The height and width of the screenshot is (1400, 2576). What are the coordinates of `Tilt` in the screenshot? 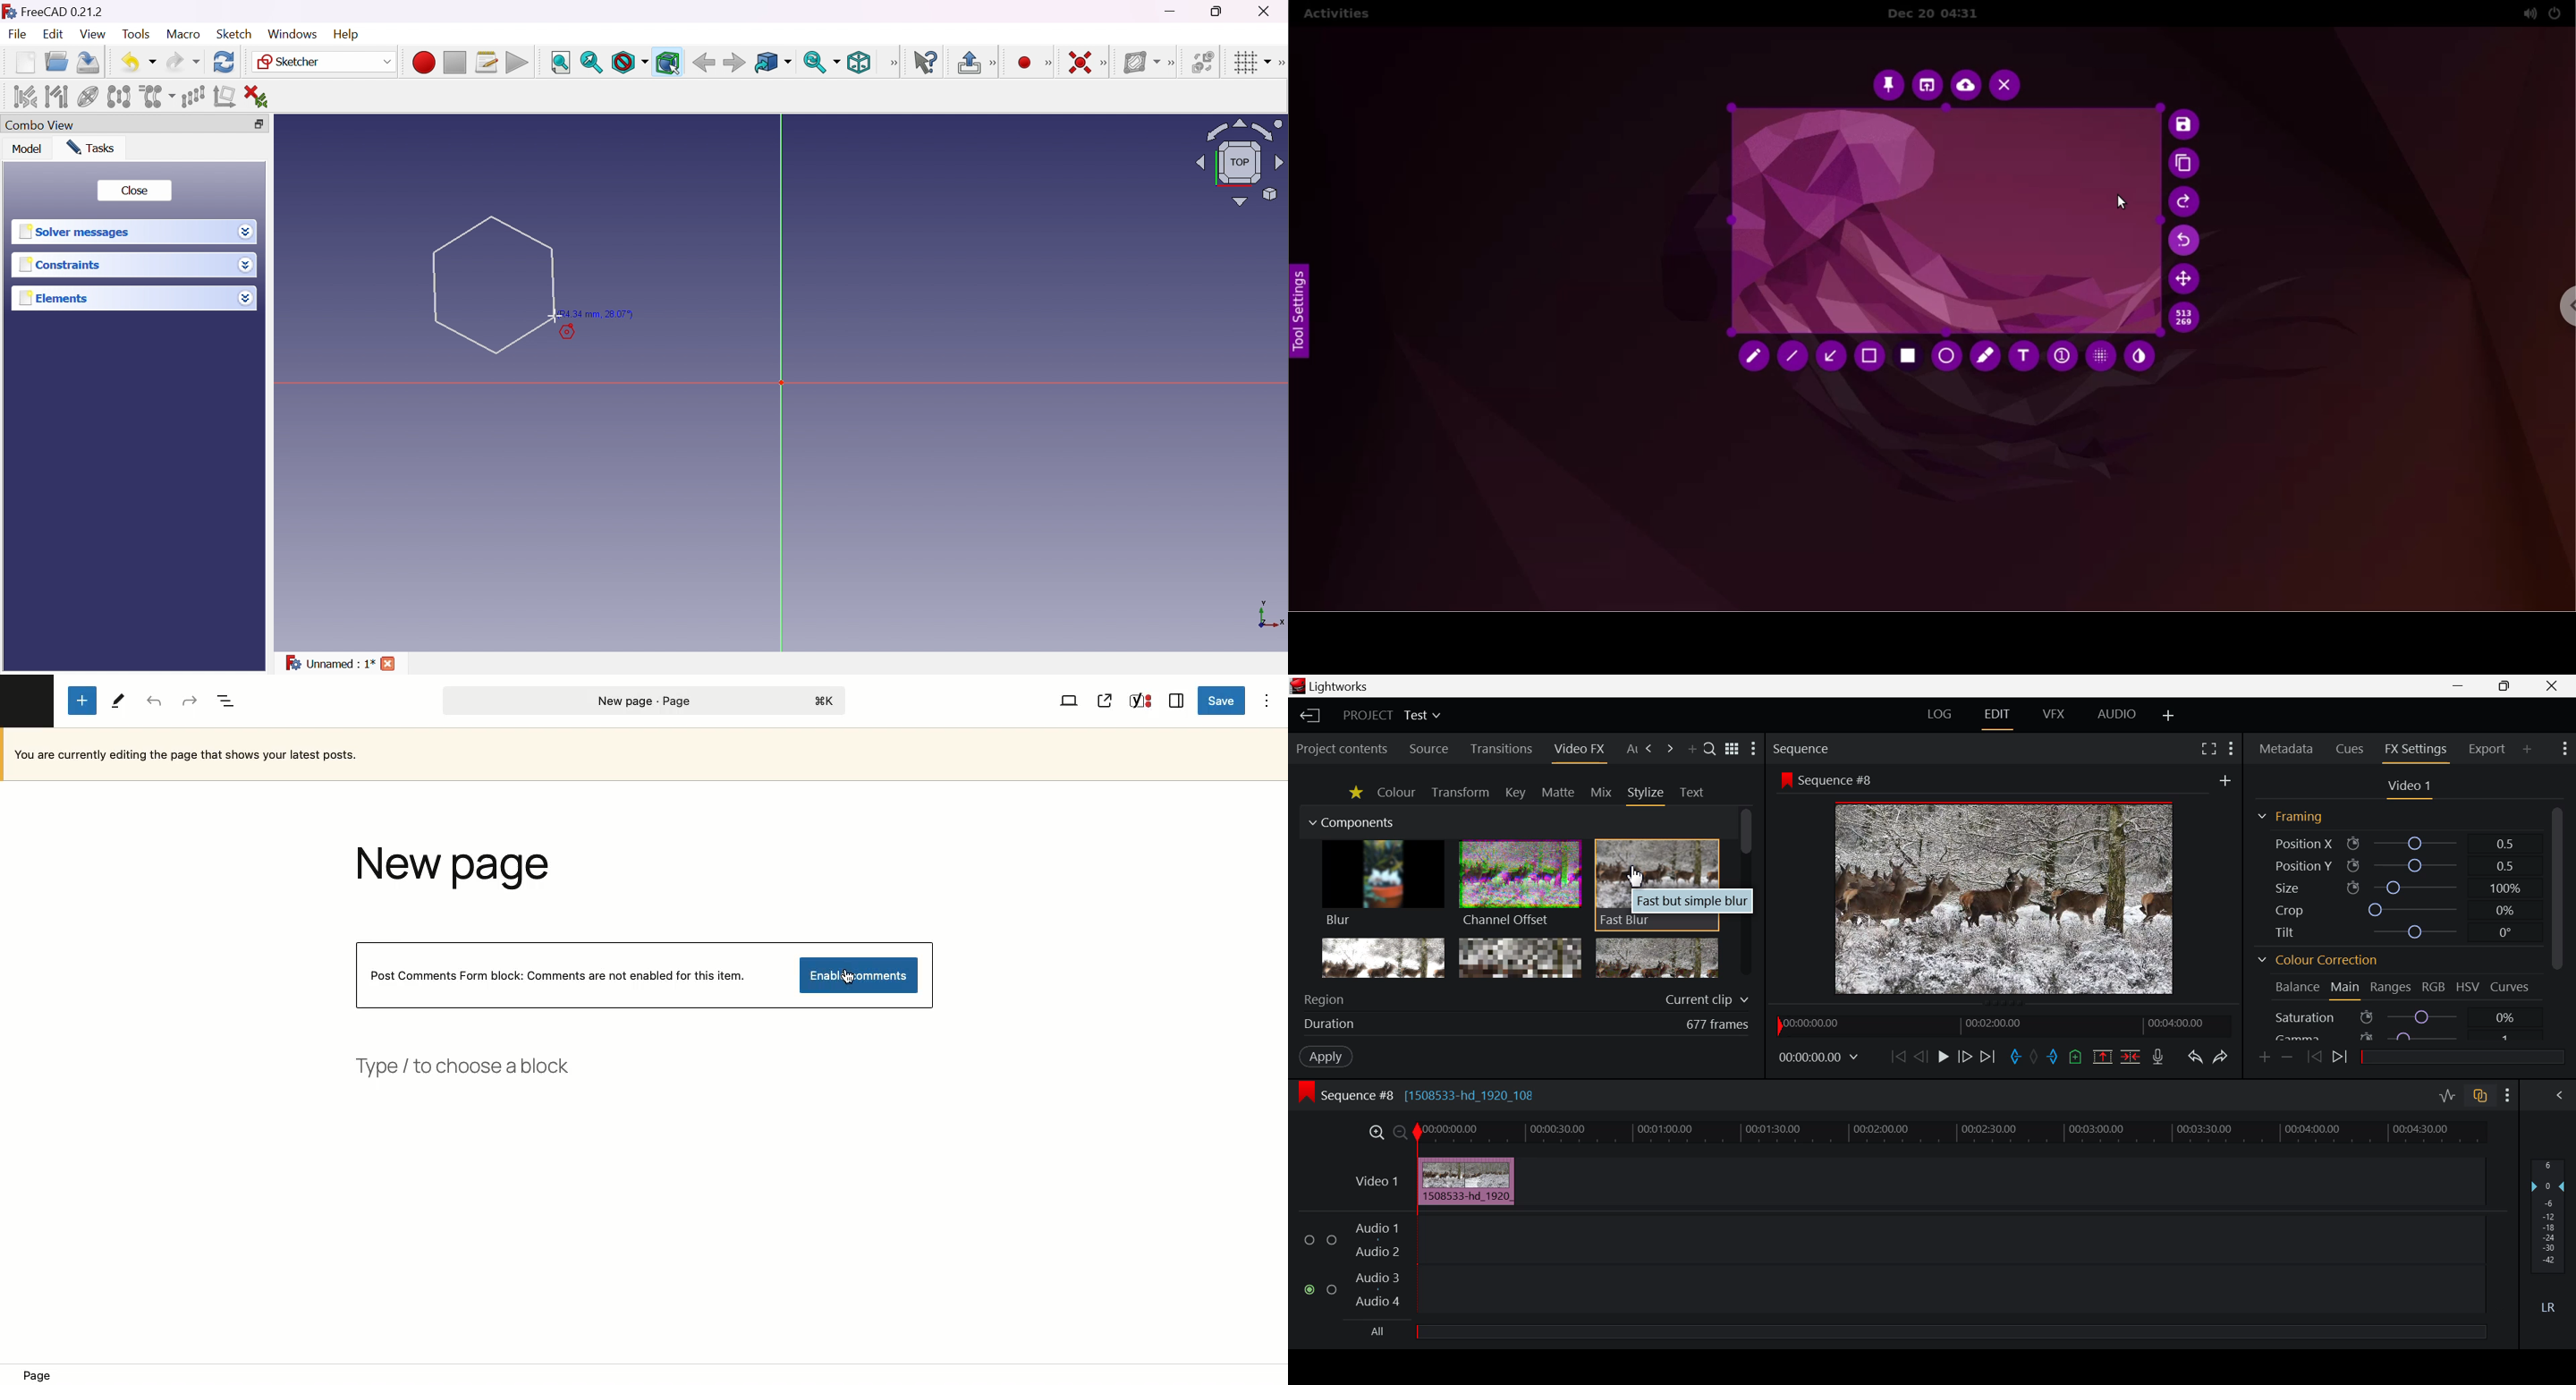 It's located at (2398, 931).